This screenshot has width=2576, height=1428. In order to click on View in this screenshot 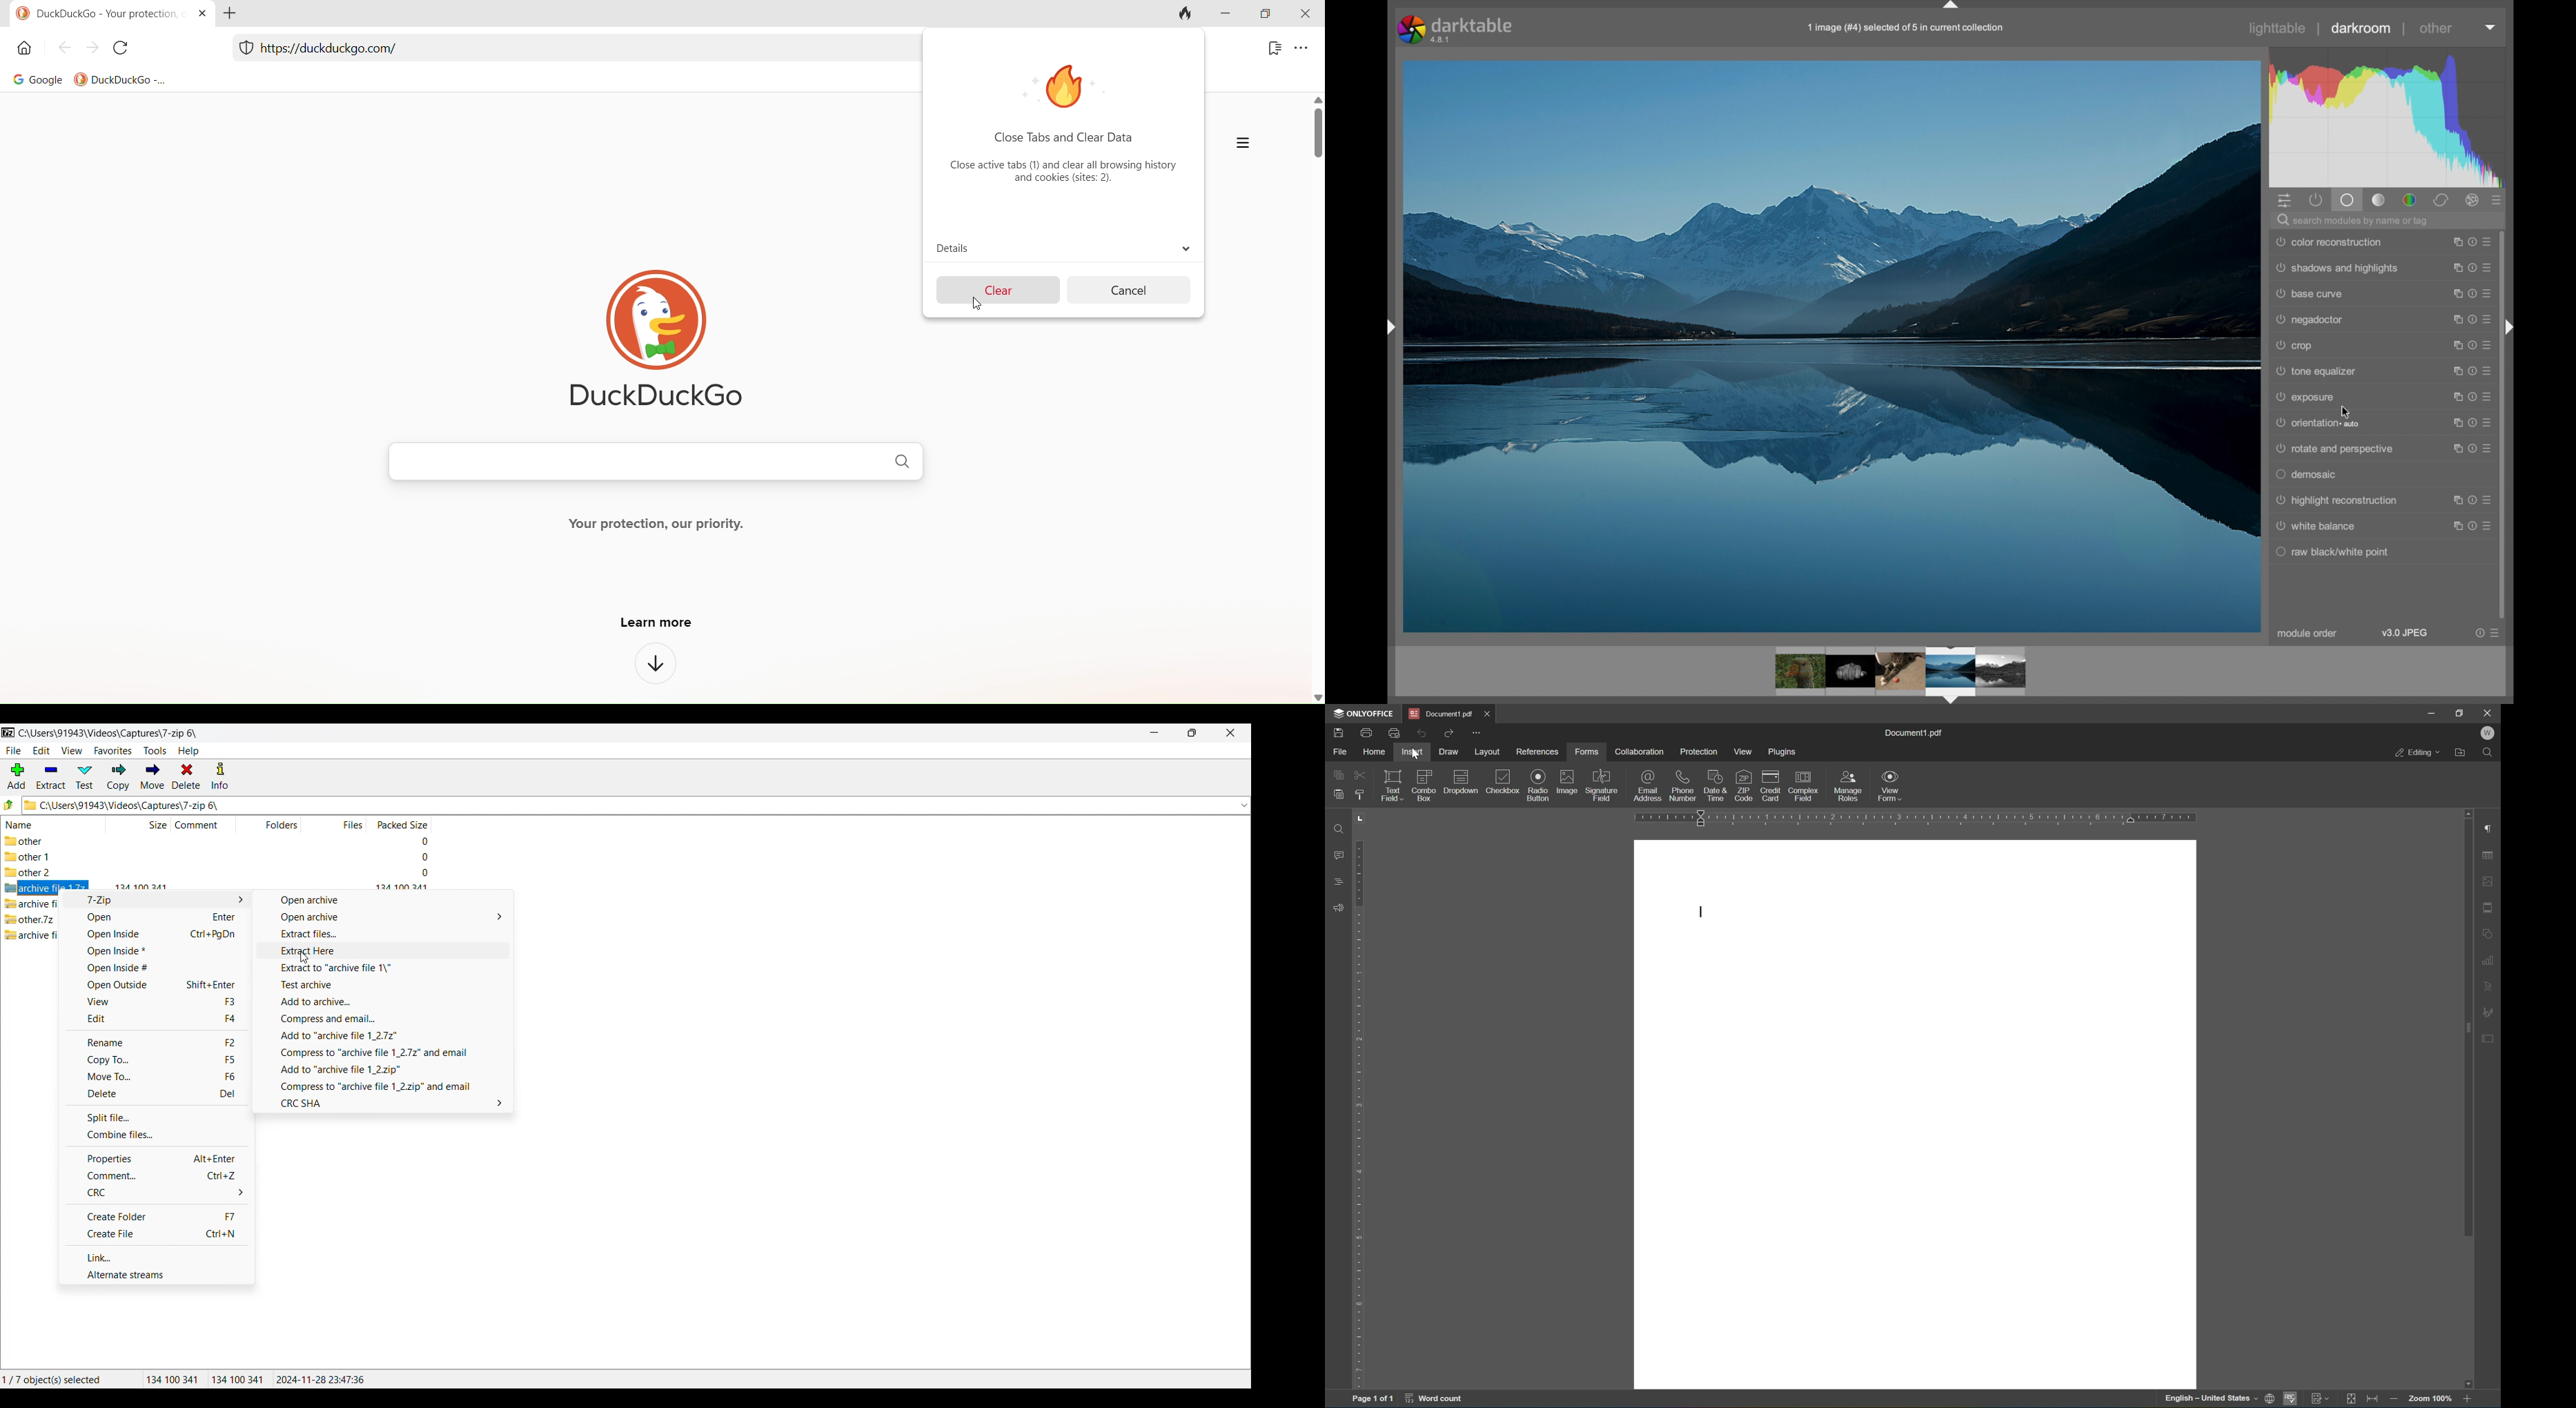, I will do `click(155, 1001)`.